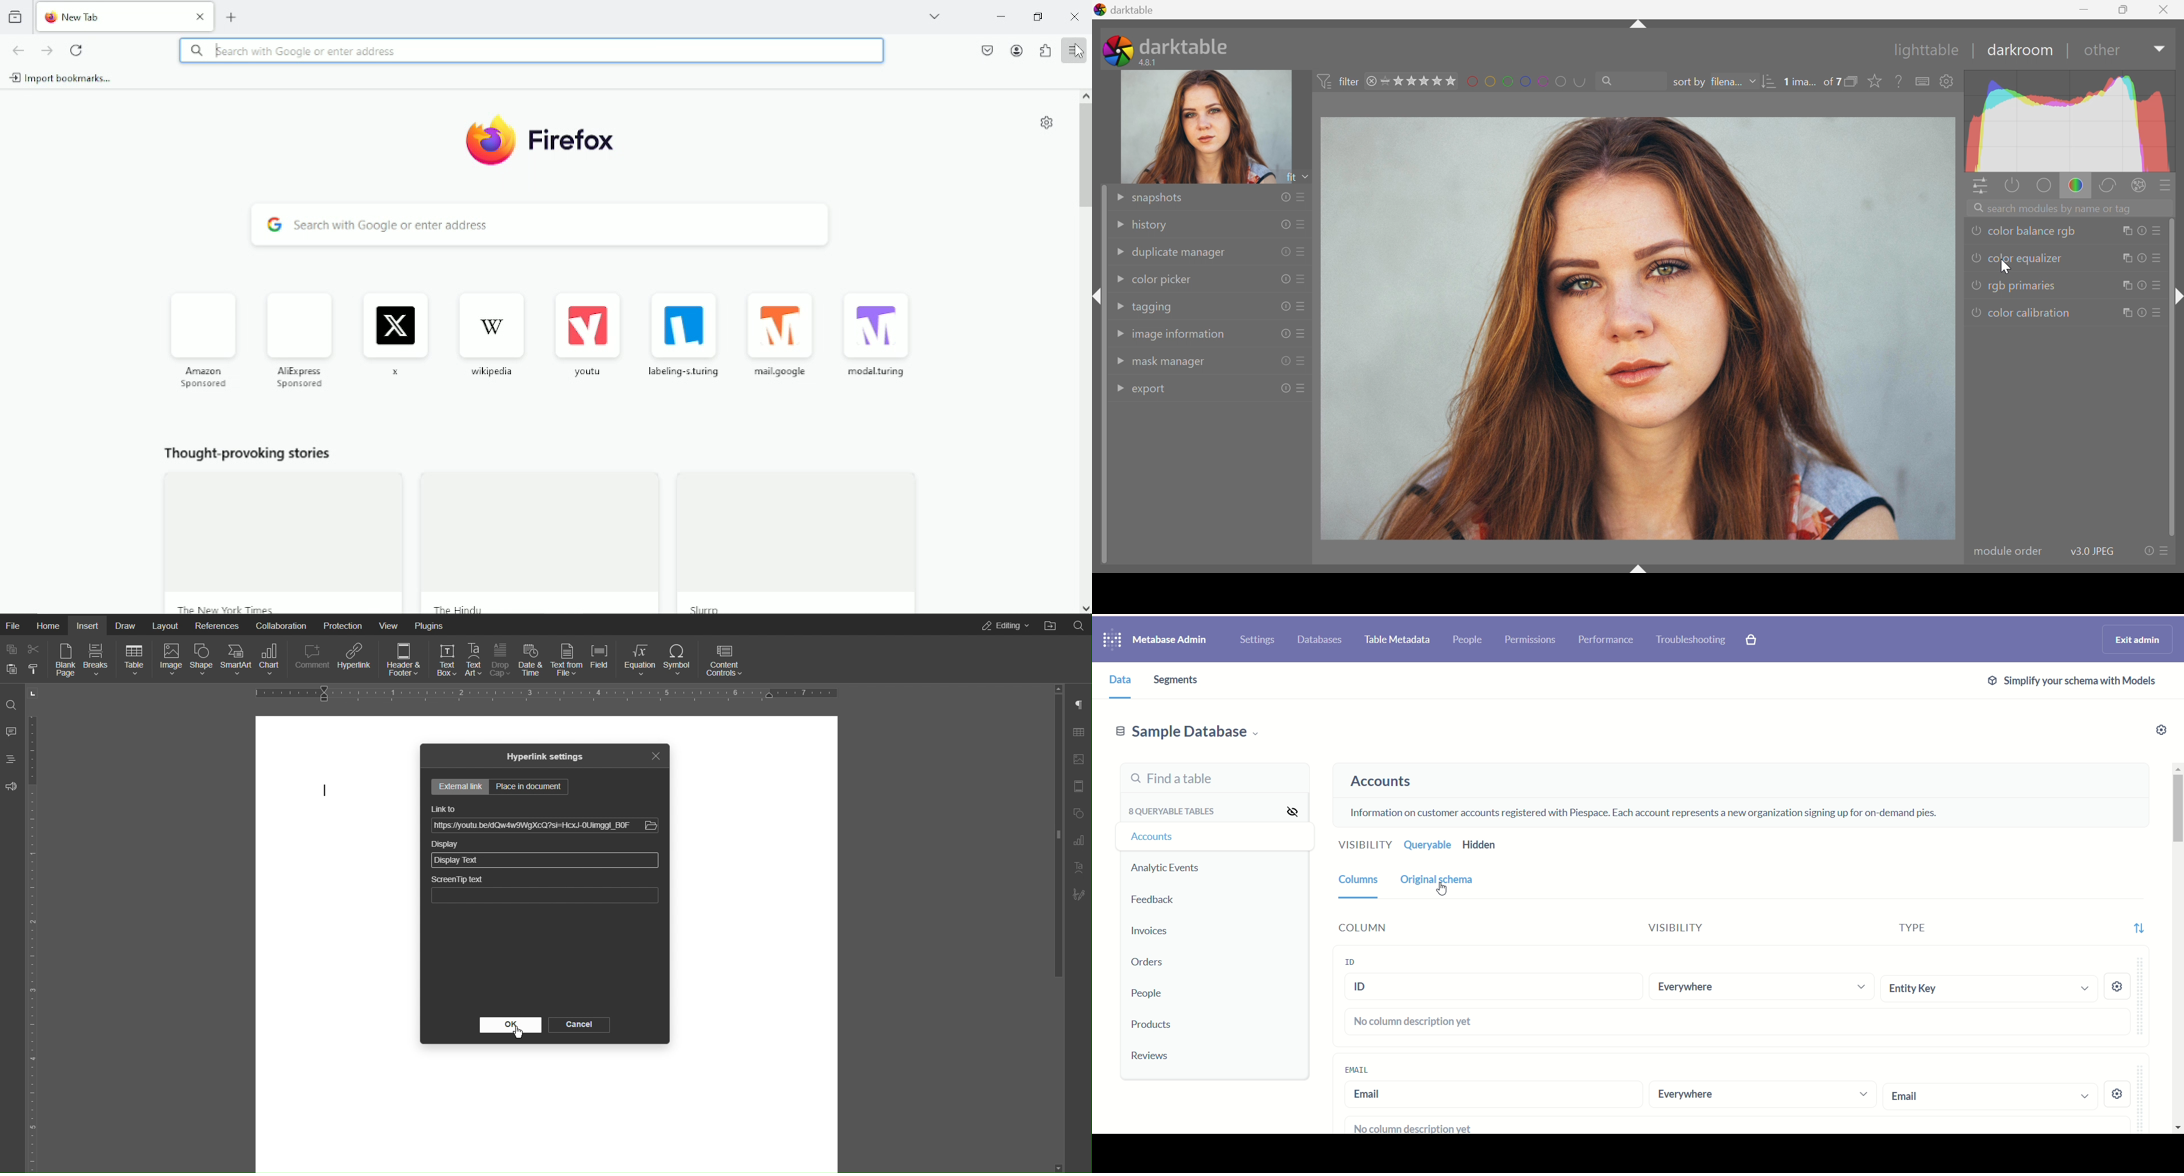 The image size is (2184, 1176). What do you see at coordinates (2067, 51) in the screenshot?
I see `|` at bounding box center [2067, 51].